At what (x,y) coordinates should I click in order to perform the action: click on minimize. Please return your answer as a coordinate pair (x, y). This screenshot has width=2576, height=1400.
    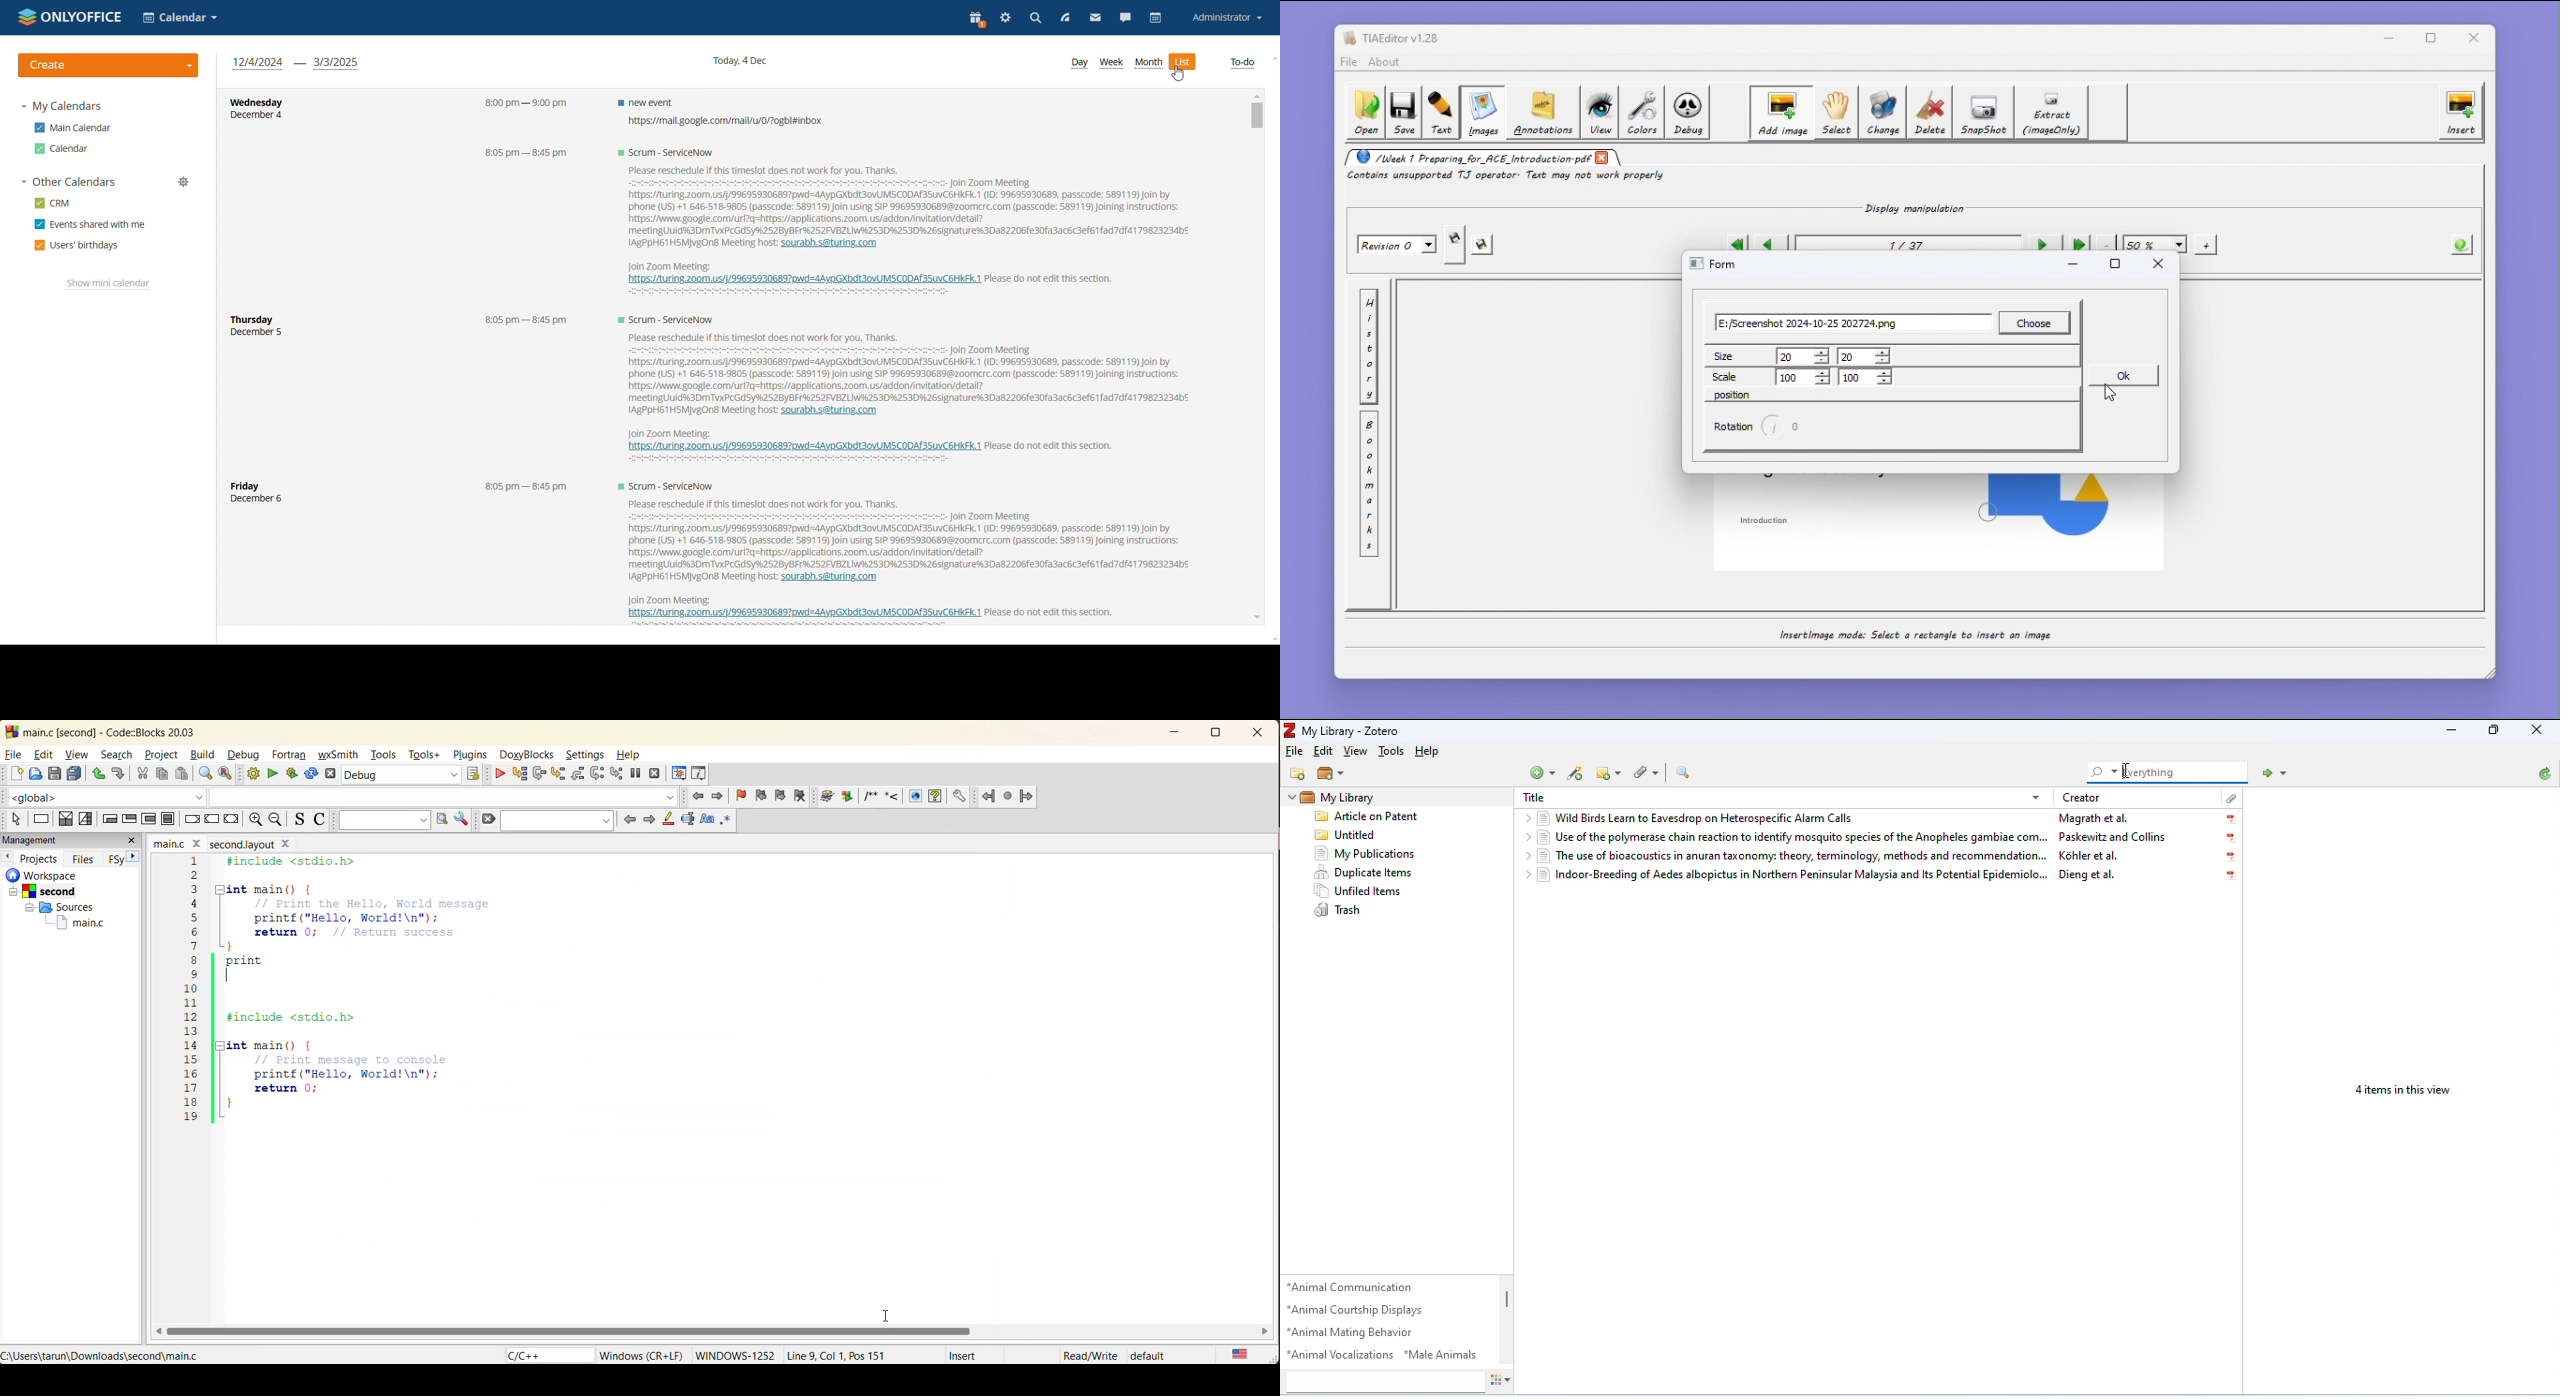
    Looking at the image, I should click on (1180, 731).